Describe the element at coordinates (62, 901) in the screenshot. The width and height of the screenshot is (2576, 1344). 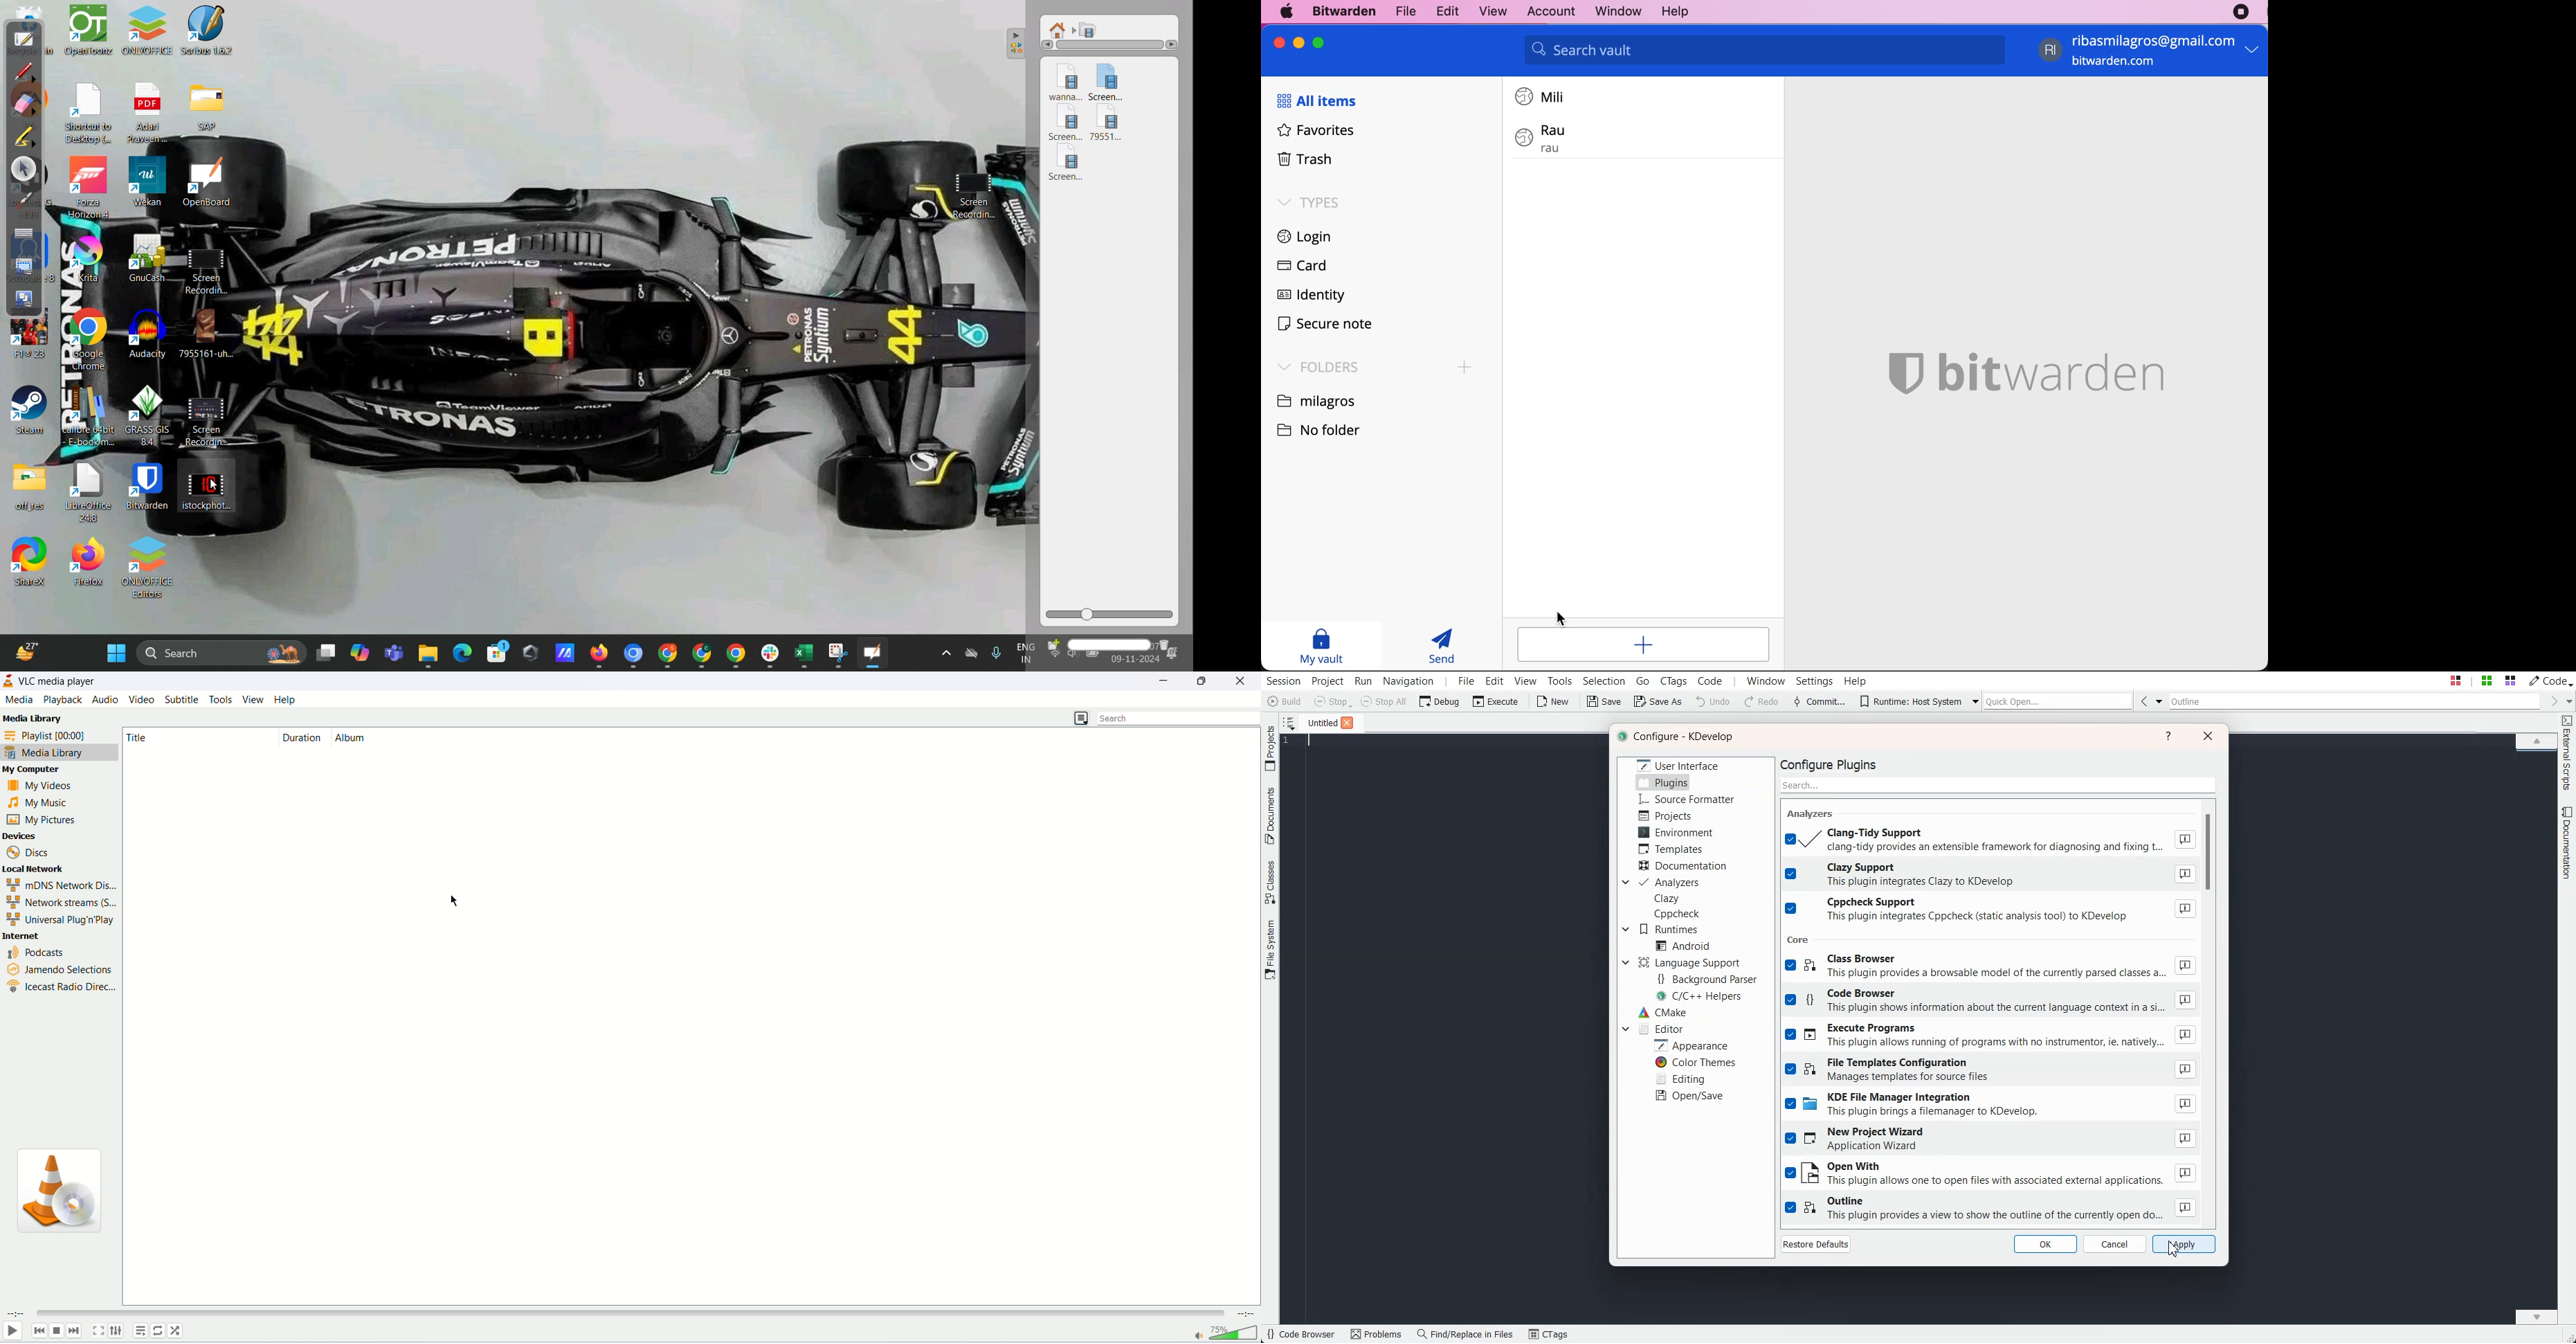
I see `network streams` at that location.